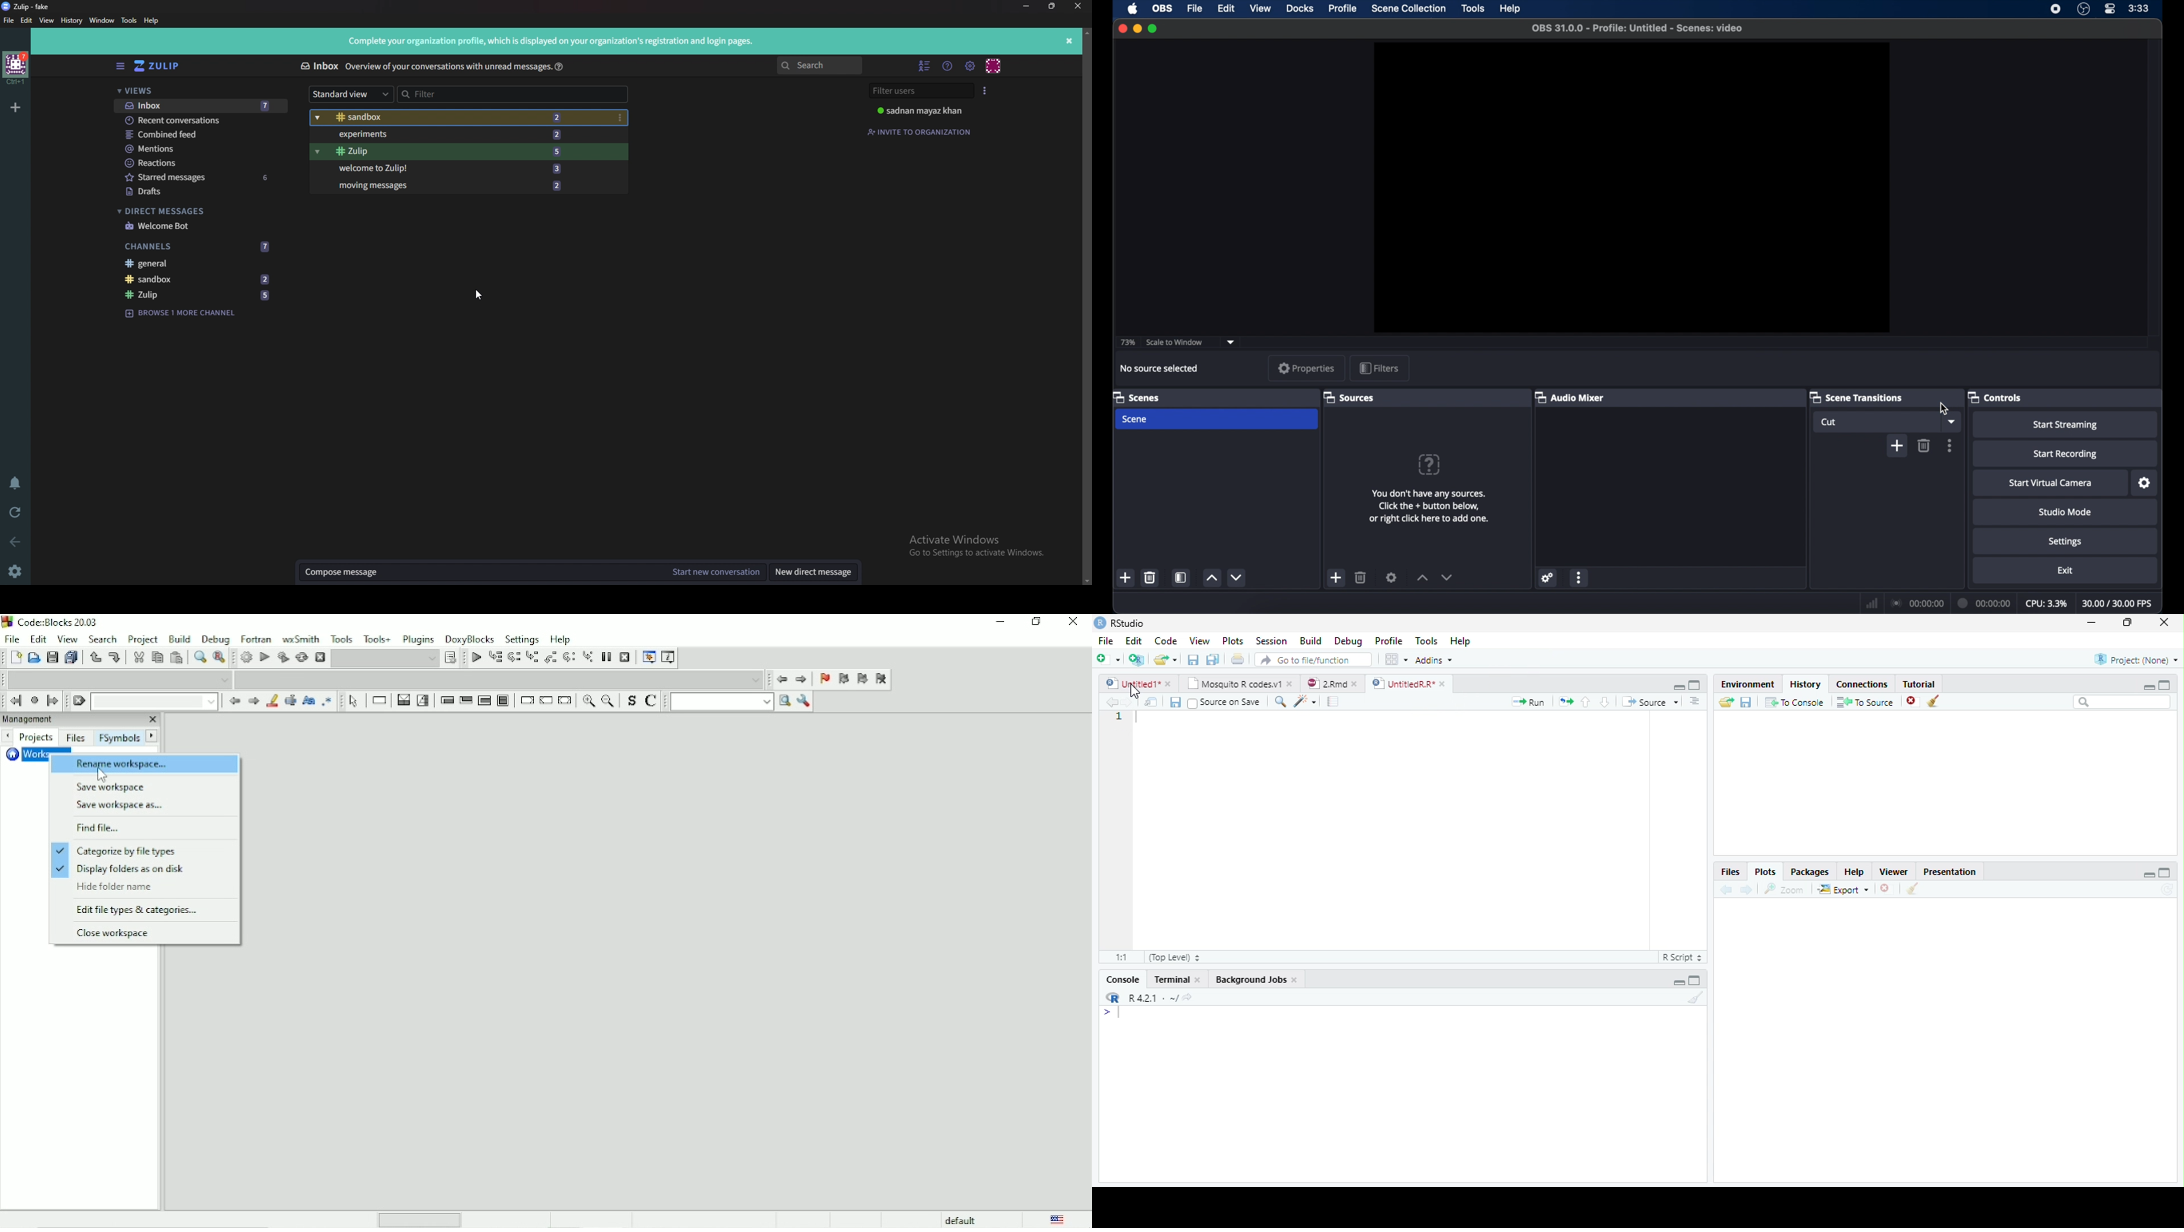  What do you see at coordinates (1676, 982) in the screenshot?
I see `Minimize` at bounding box center [1676, 982].